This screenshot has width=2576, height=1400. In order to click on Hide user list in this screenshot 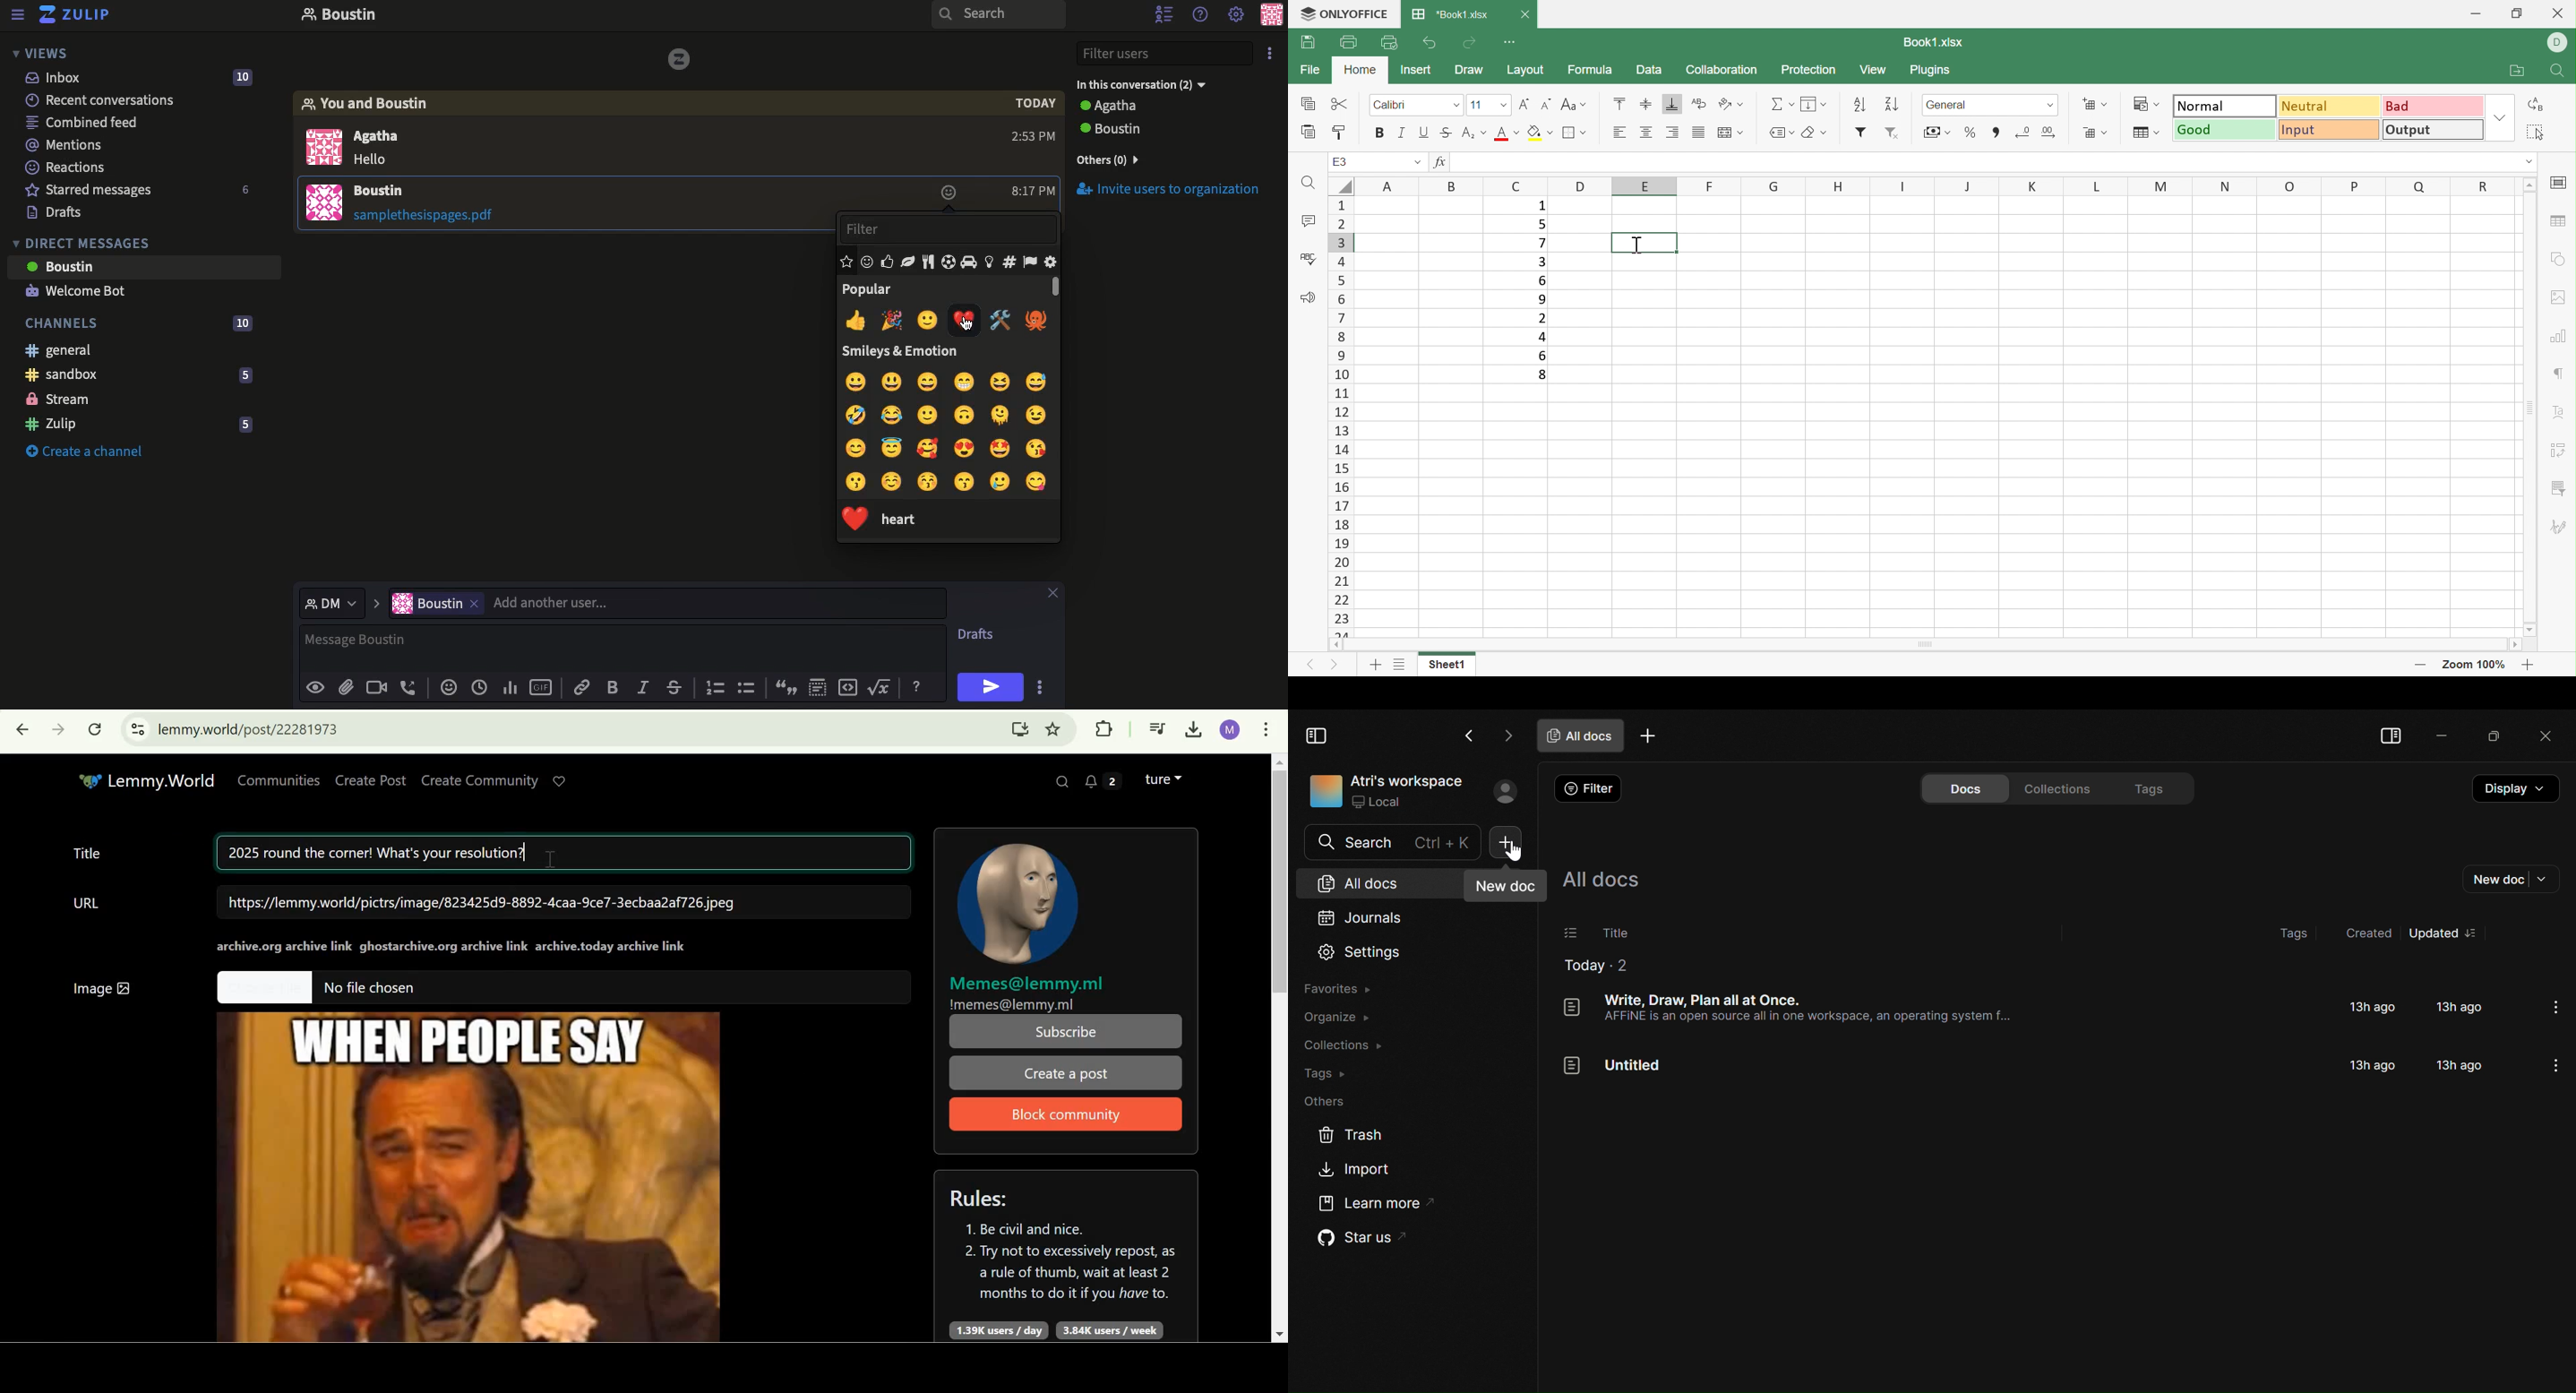, I will do `click(1166, 14)`.